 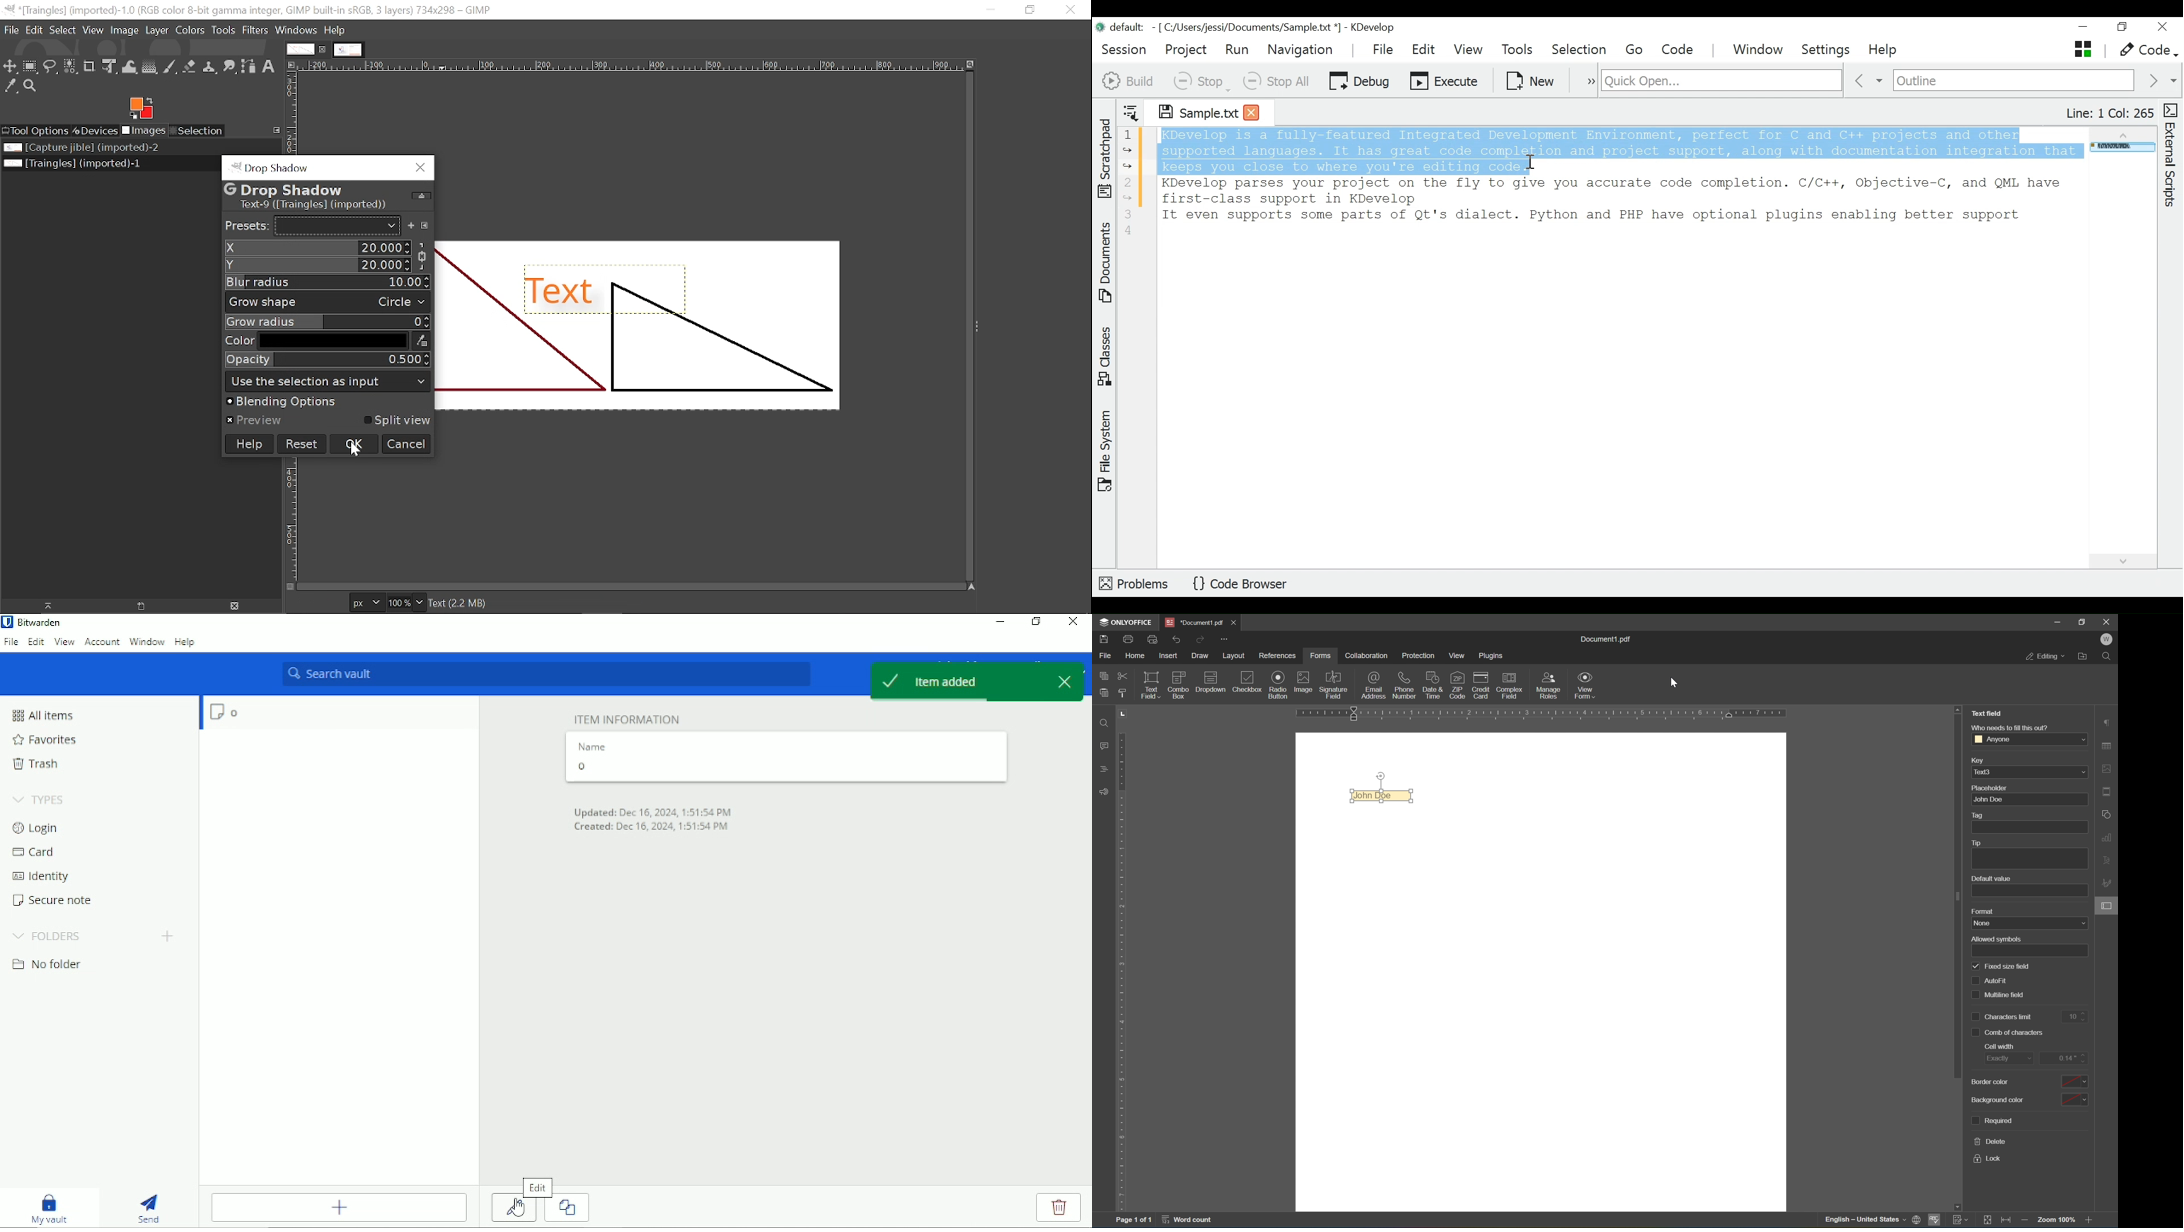 What do you see at coordinates (1074, 621) in the screenshot?
I see `Close` at bounding box center [1074, 621].